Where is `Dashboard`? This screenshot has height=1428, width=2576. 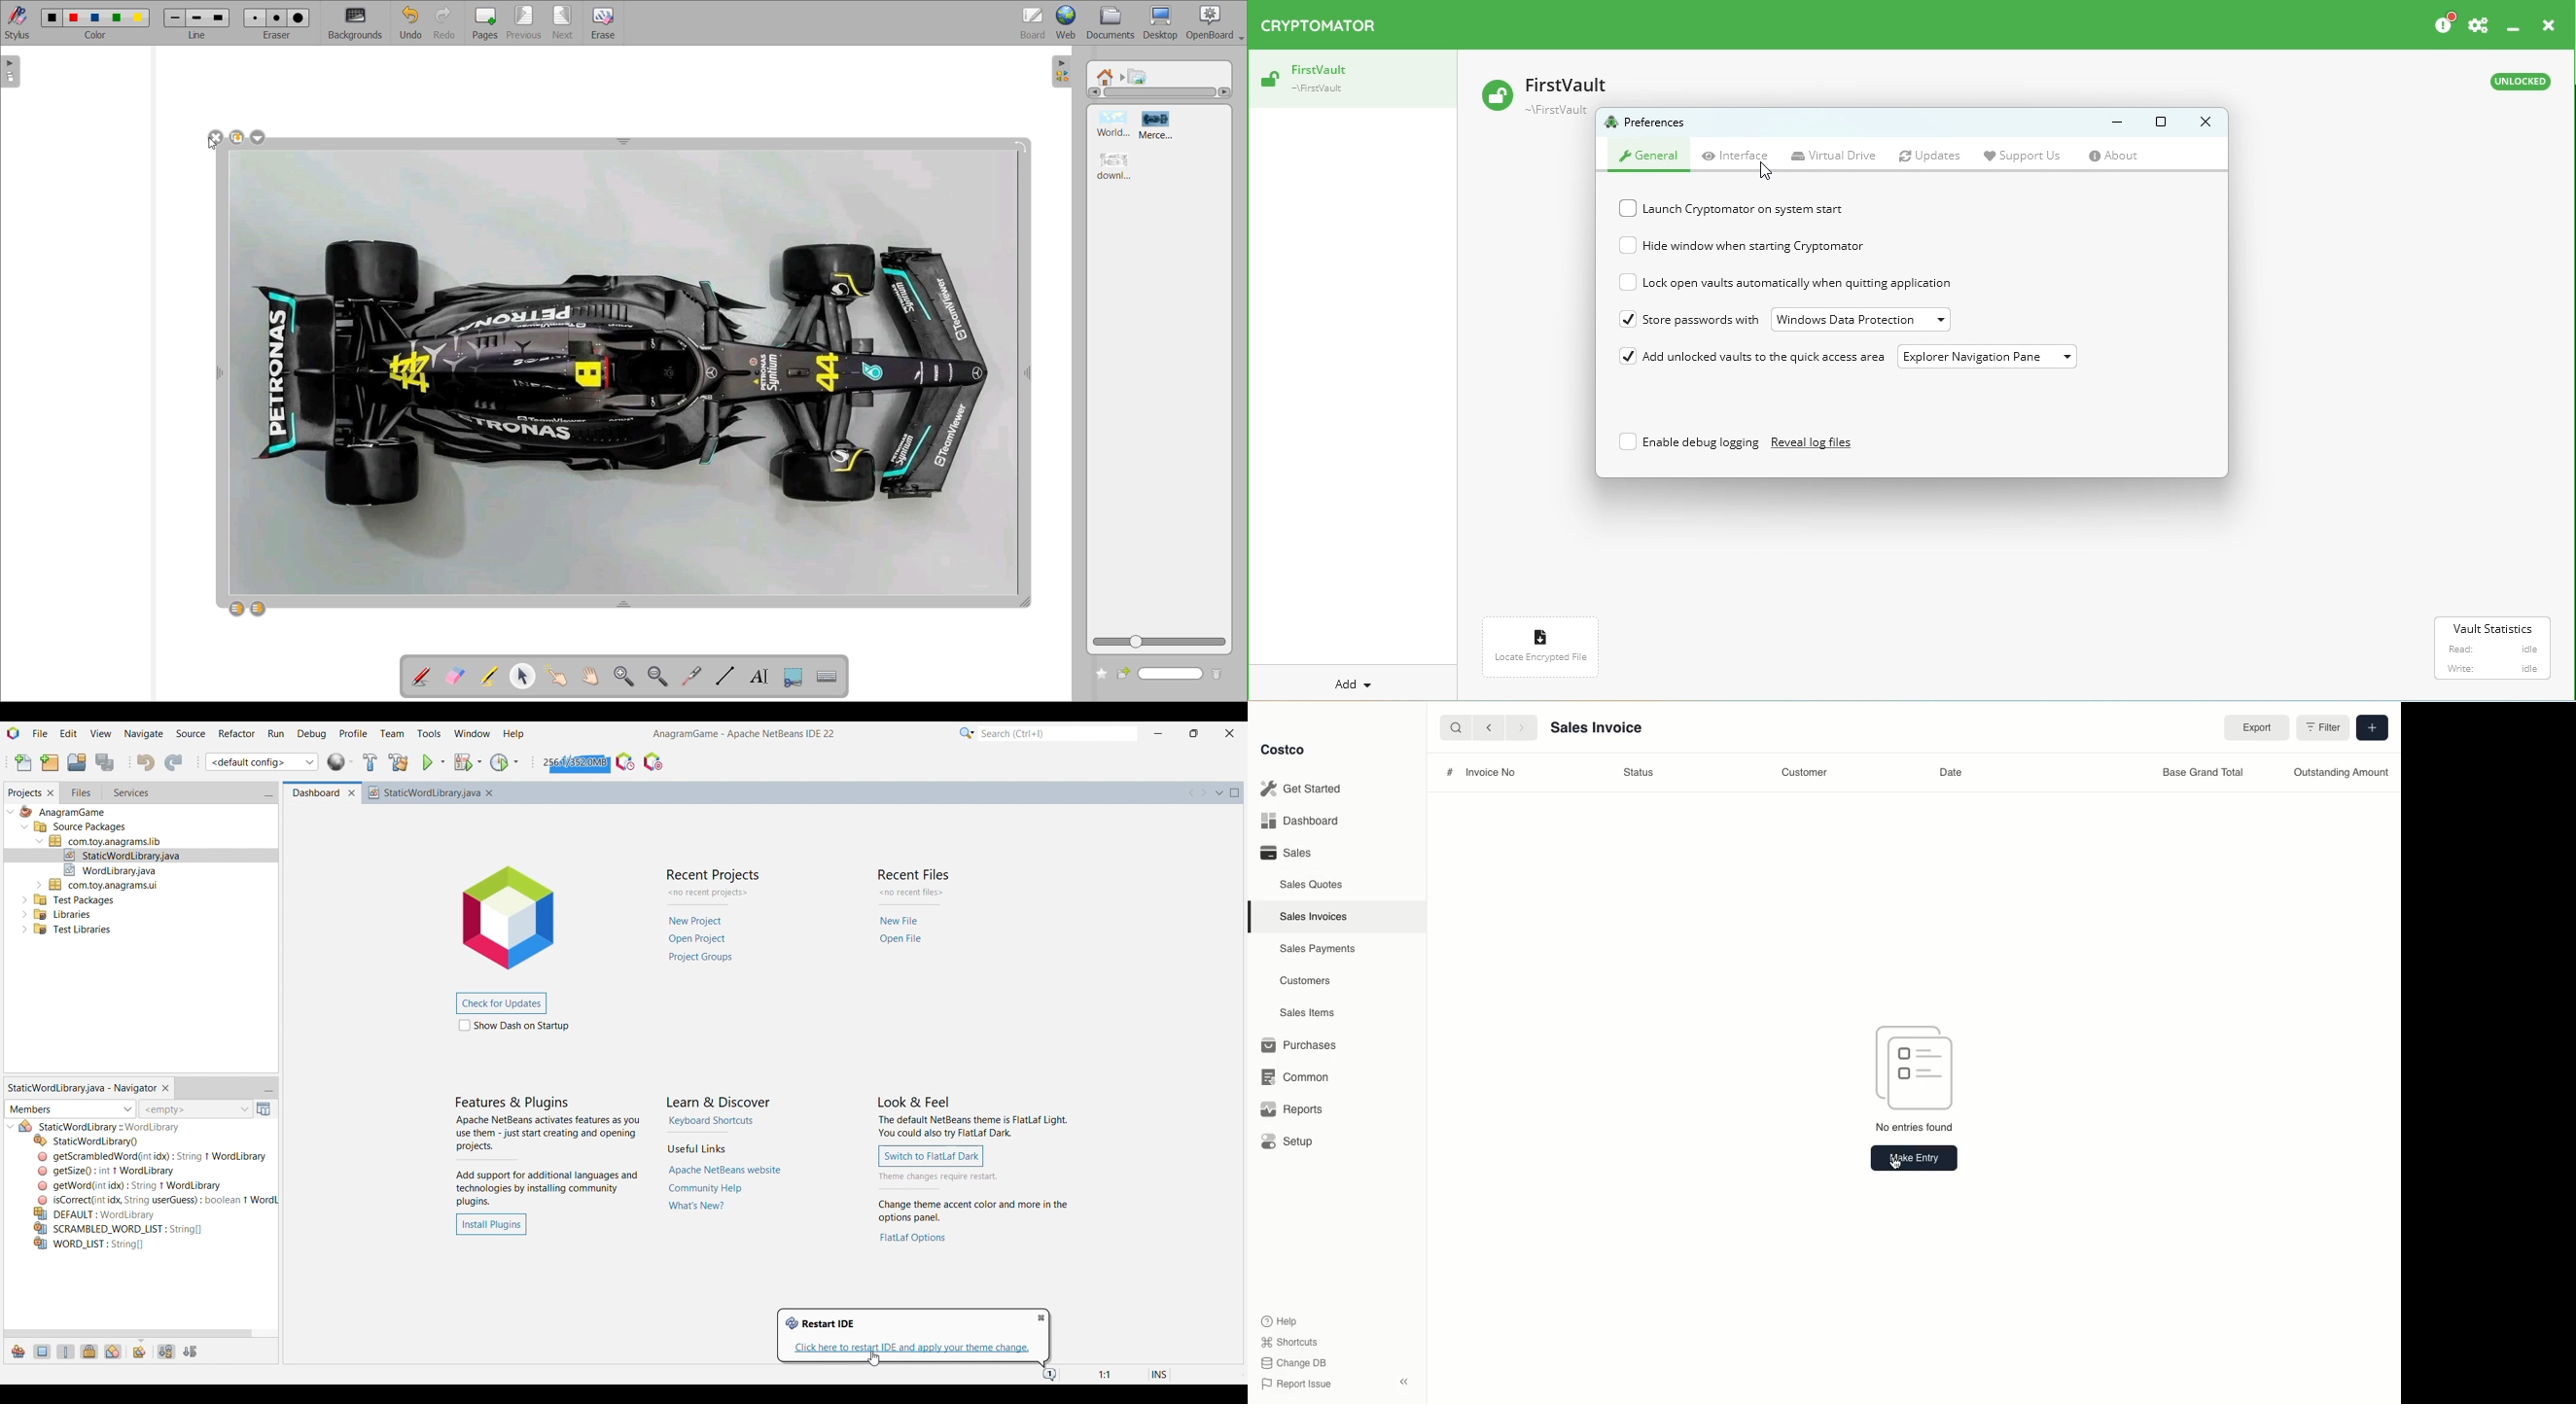 Dashboard is located at coordinates (1304, 821).